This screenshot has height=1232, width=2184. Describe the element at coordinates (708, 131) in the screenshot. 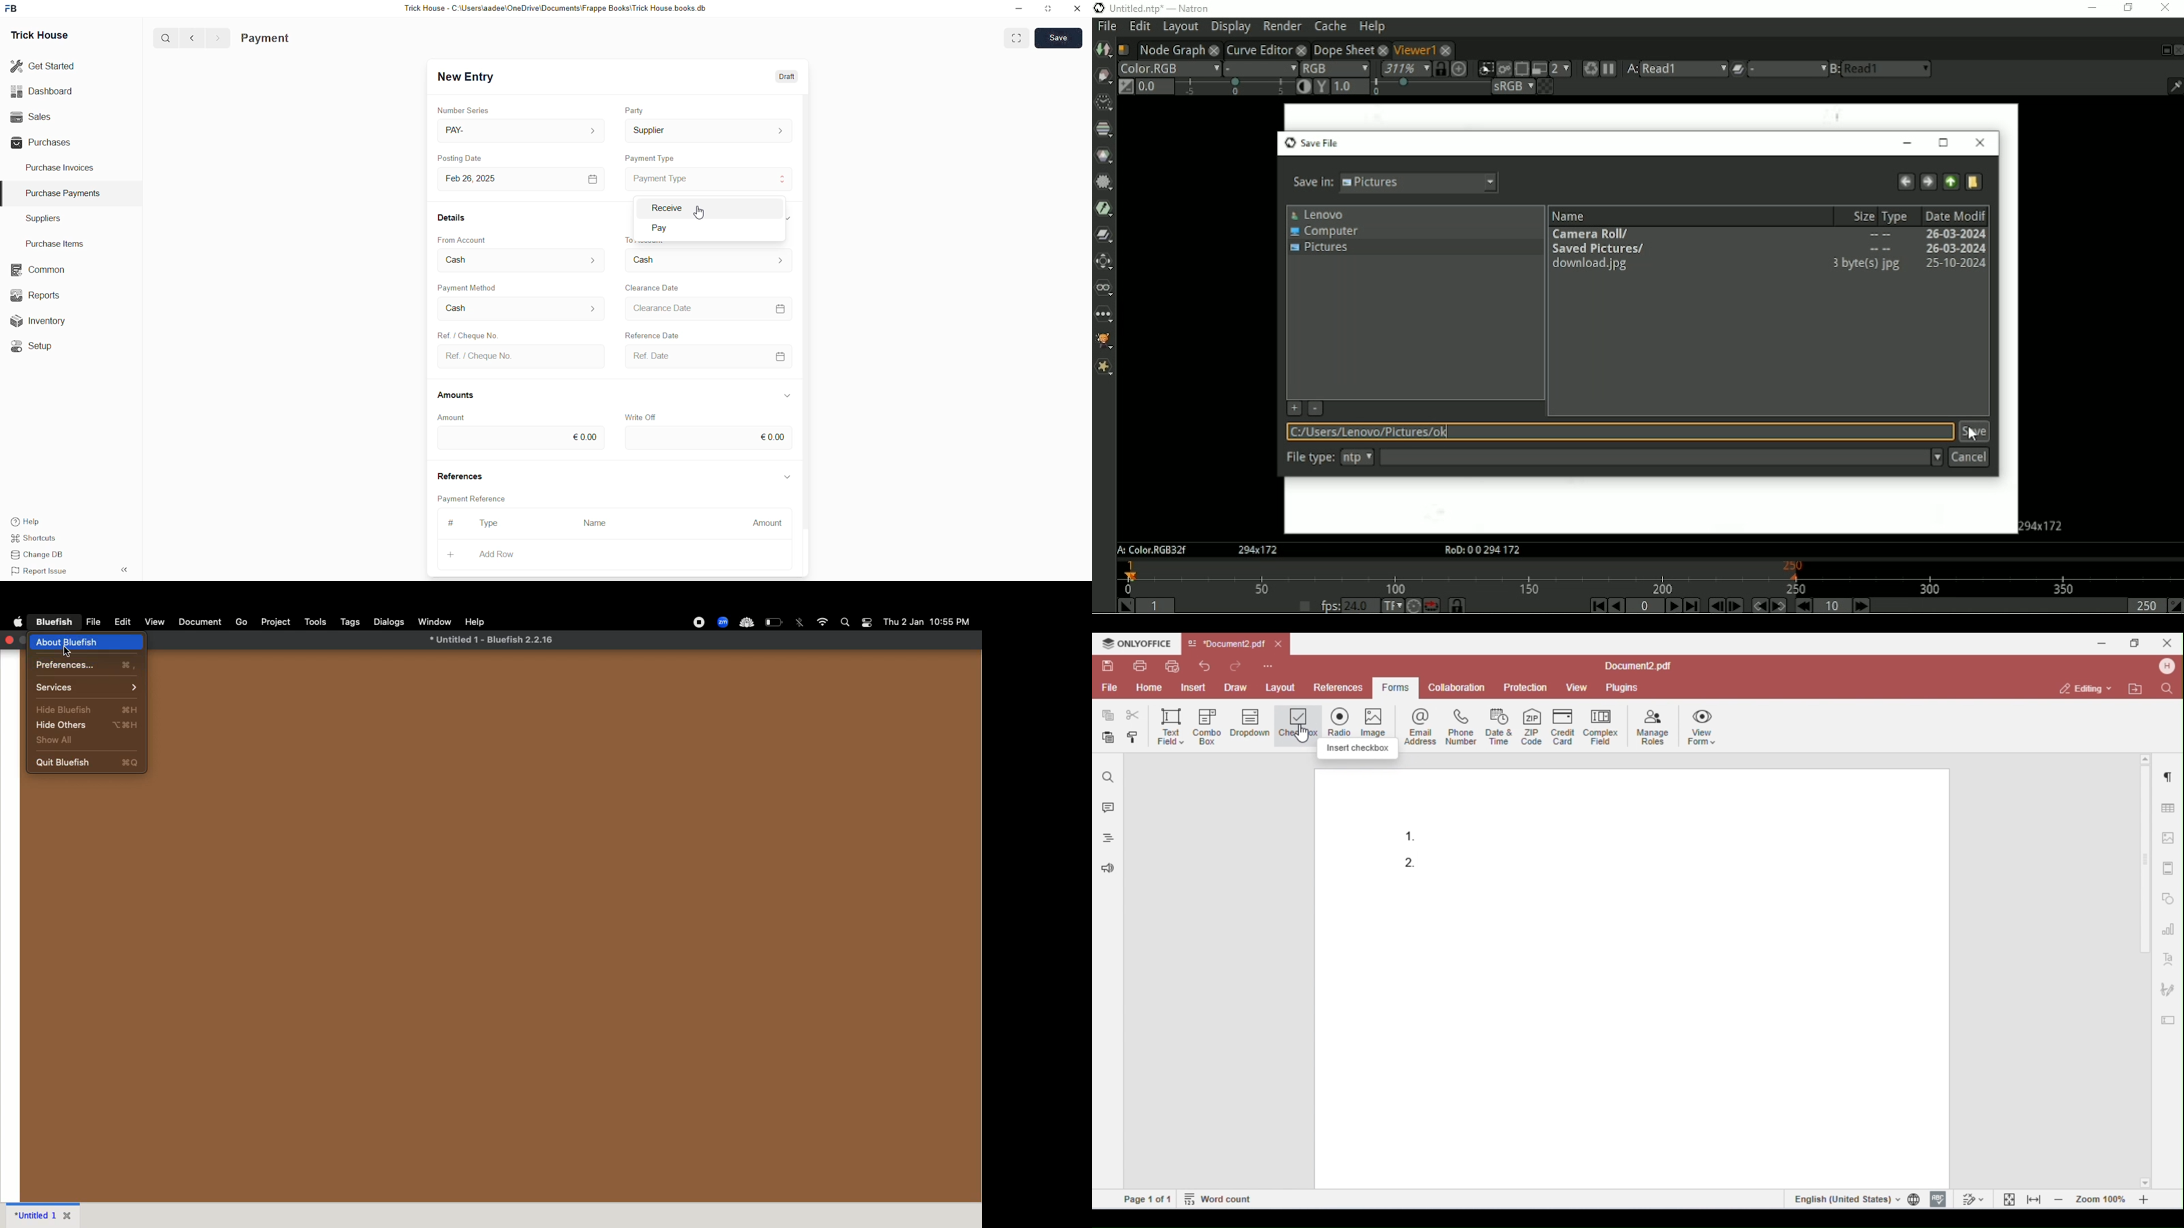

I see `Supplier` at that location.